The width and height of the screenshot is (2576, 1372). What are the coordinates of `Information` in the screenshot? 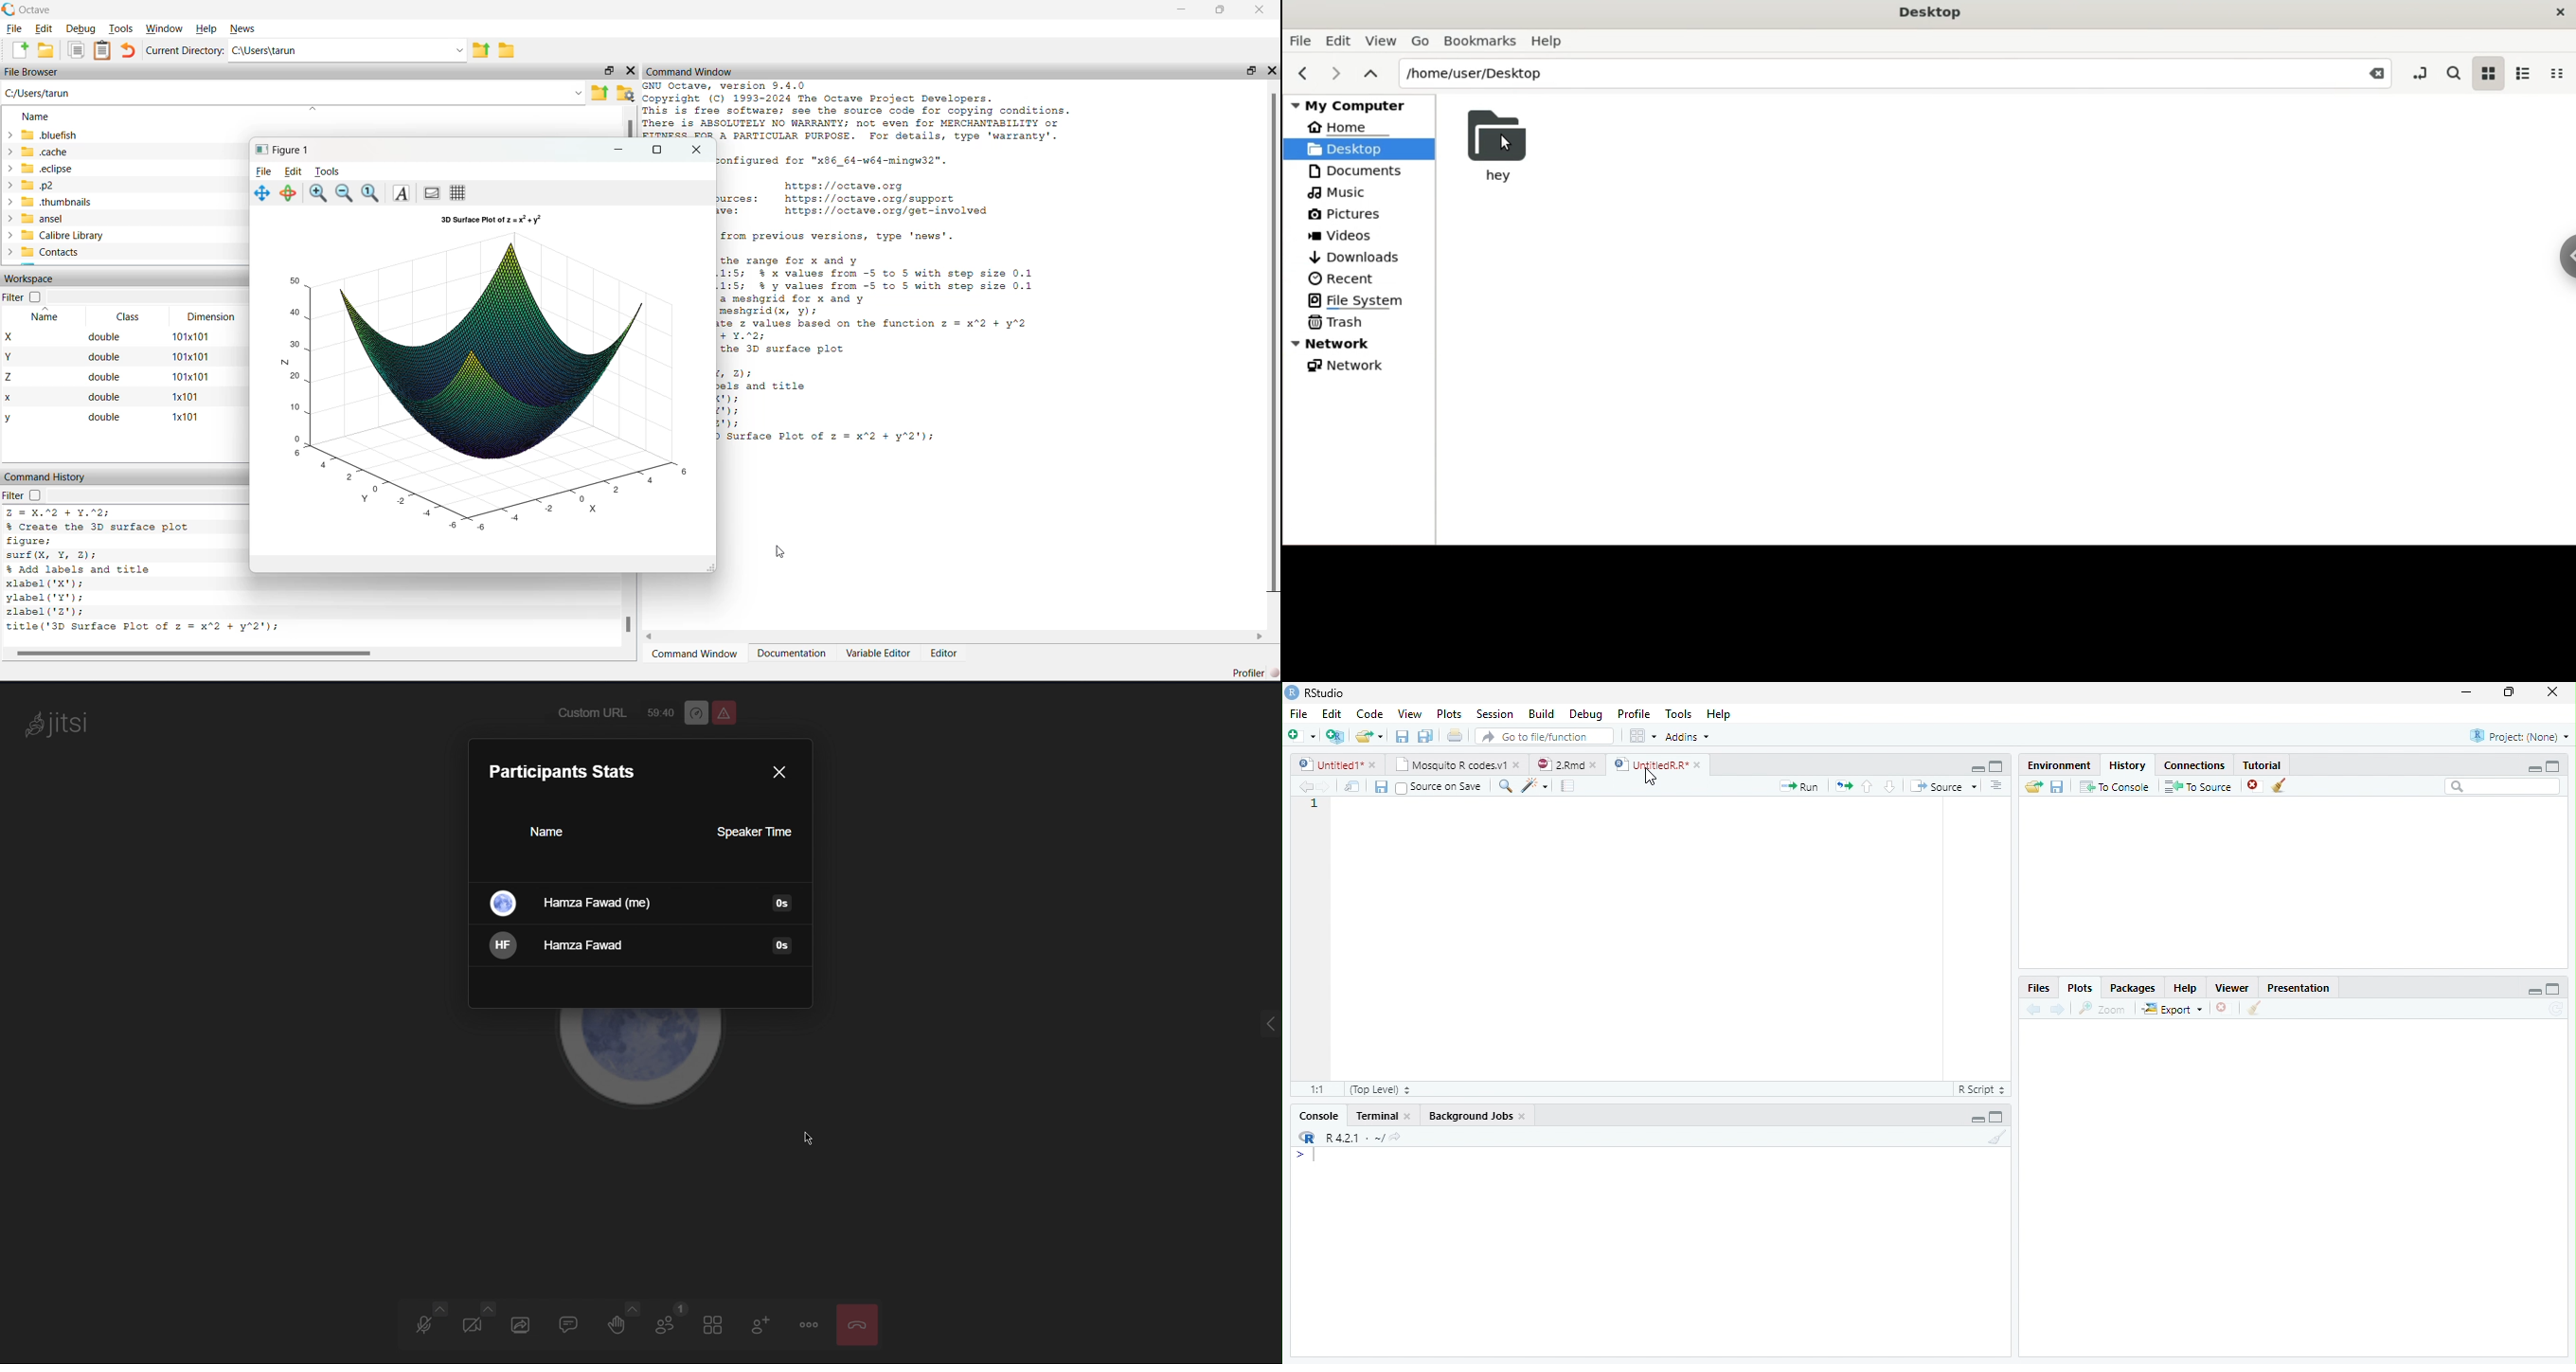 It's located at (778, 947).